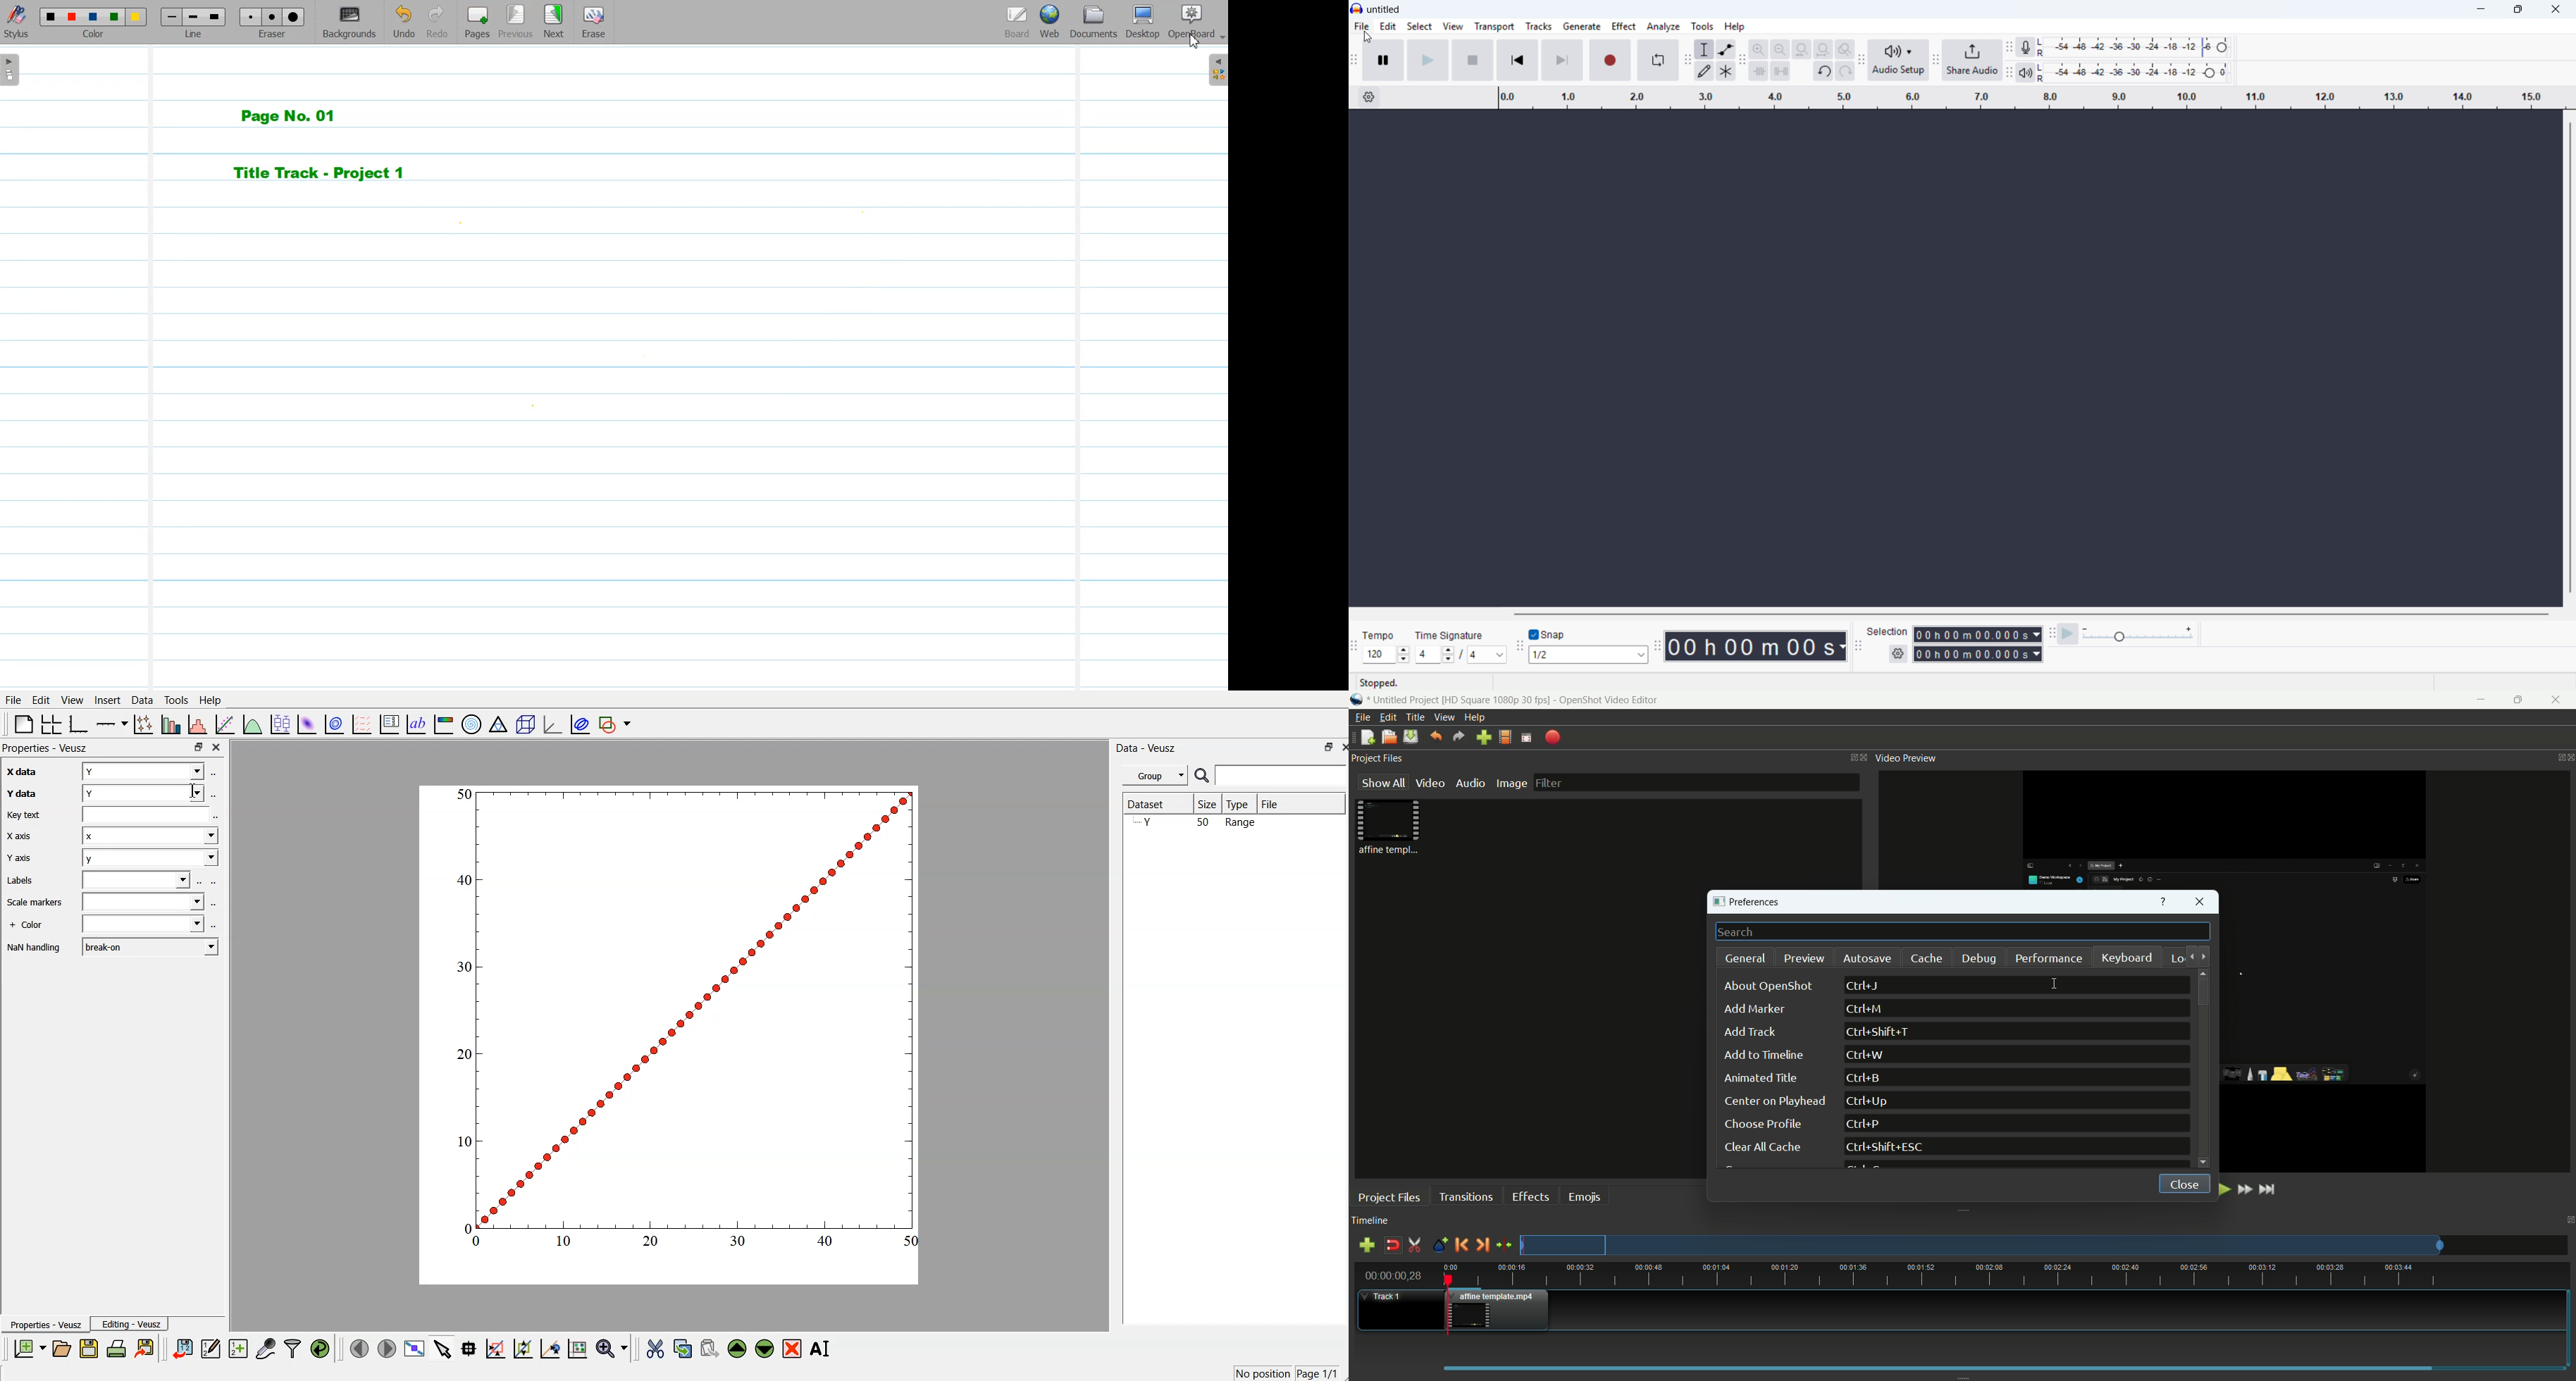  I want to click on stop , so click(1473, 61).